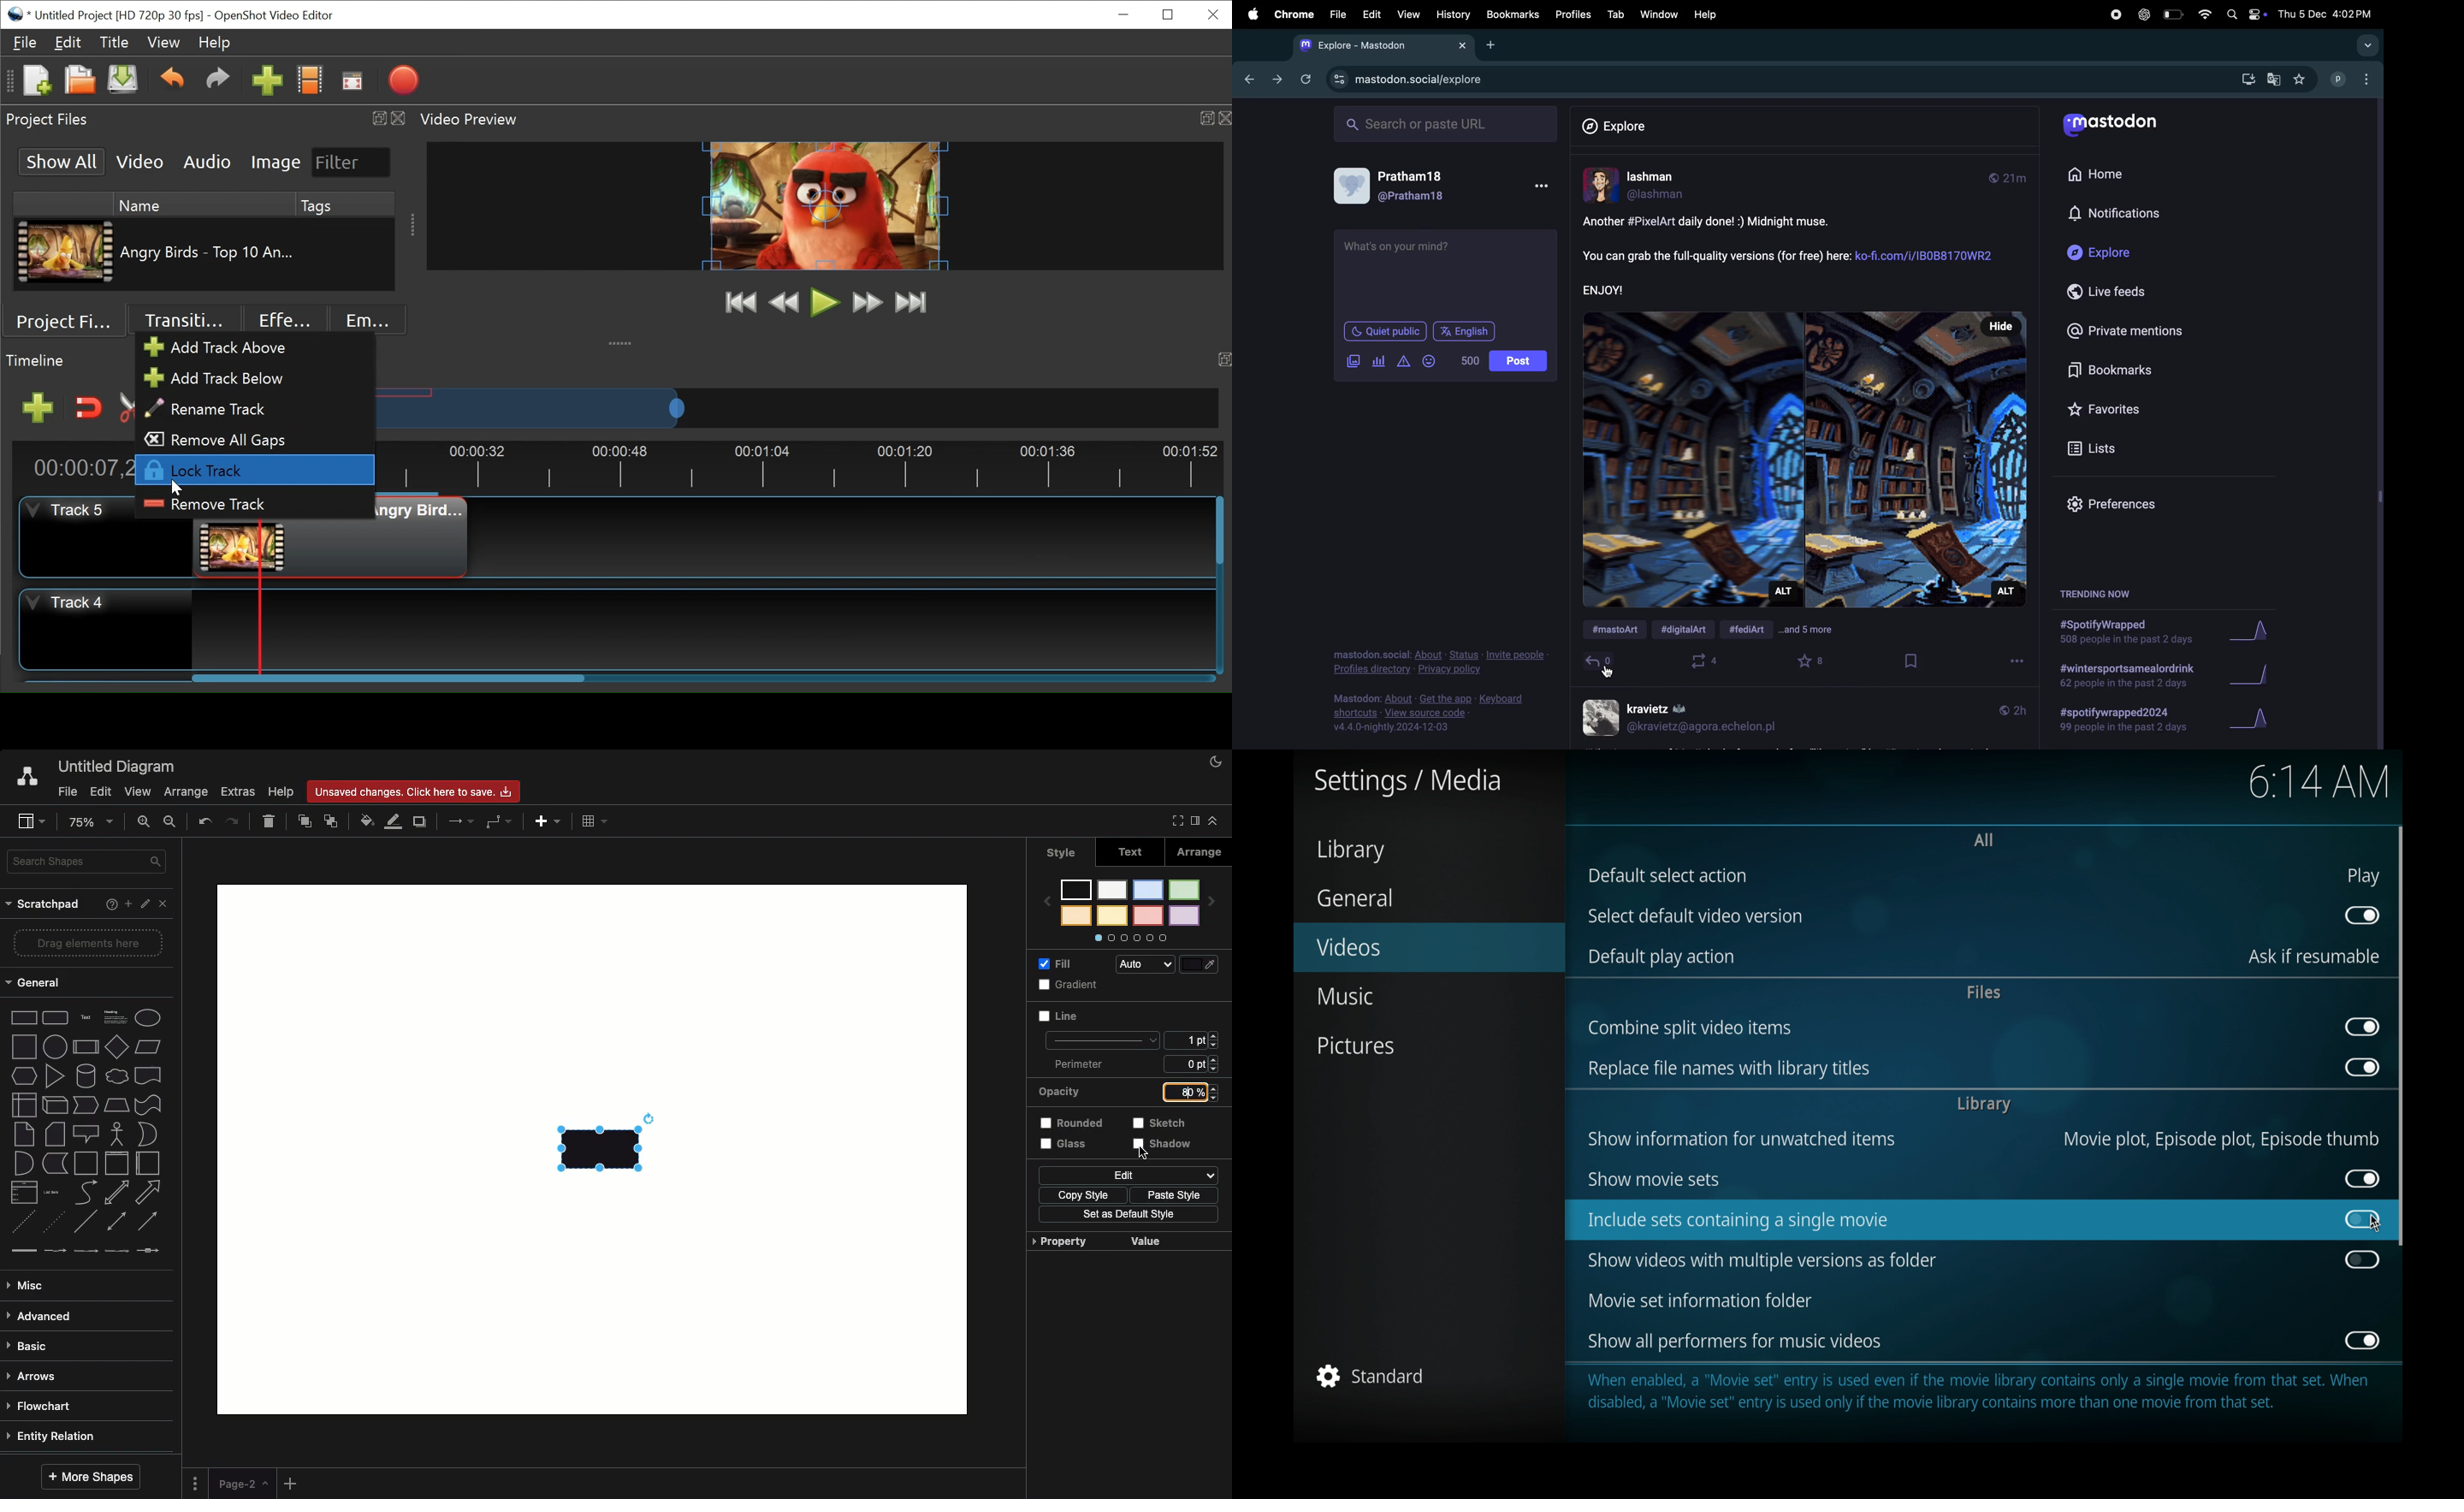 The width and height of the screenshot is (2464, 1512). Describe the element at coordinates (1189, 1042) in the screenshot. I see `1 pt` at that location.